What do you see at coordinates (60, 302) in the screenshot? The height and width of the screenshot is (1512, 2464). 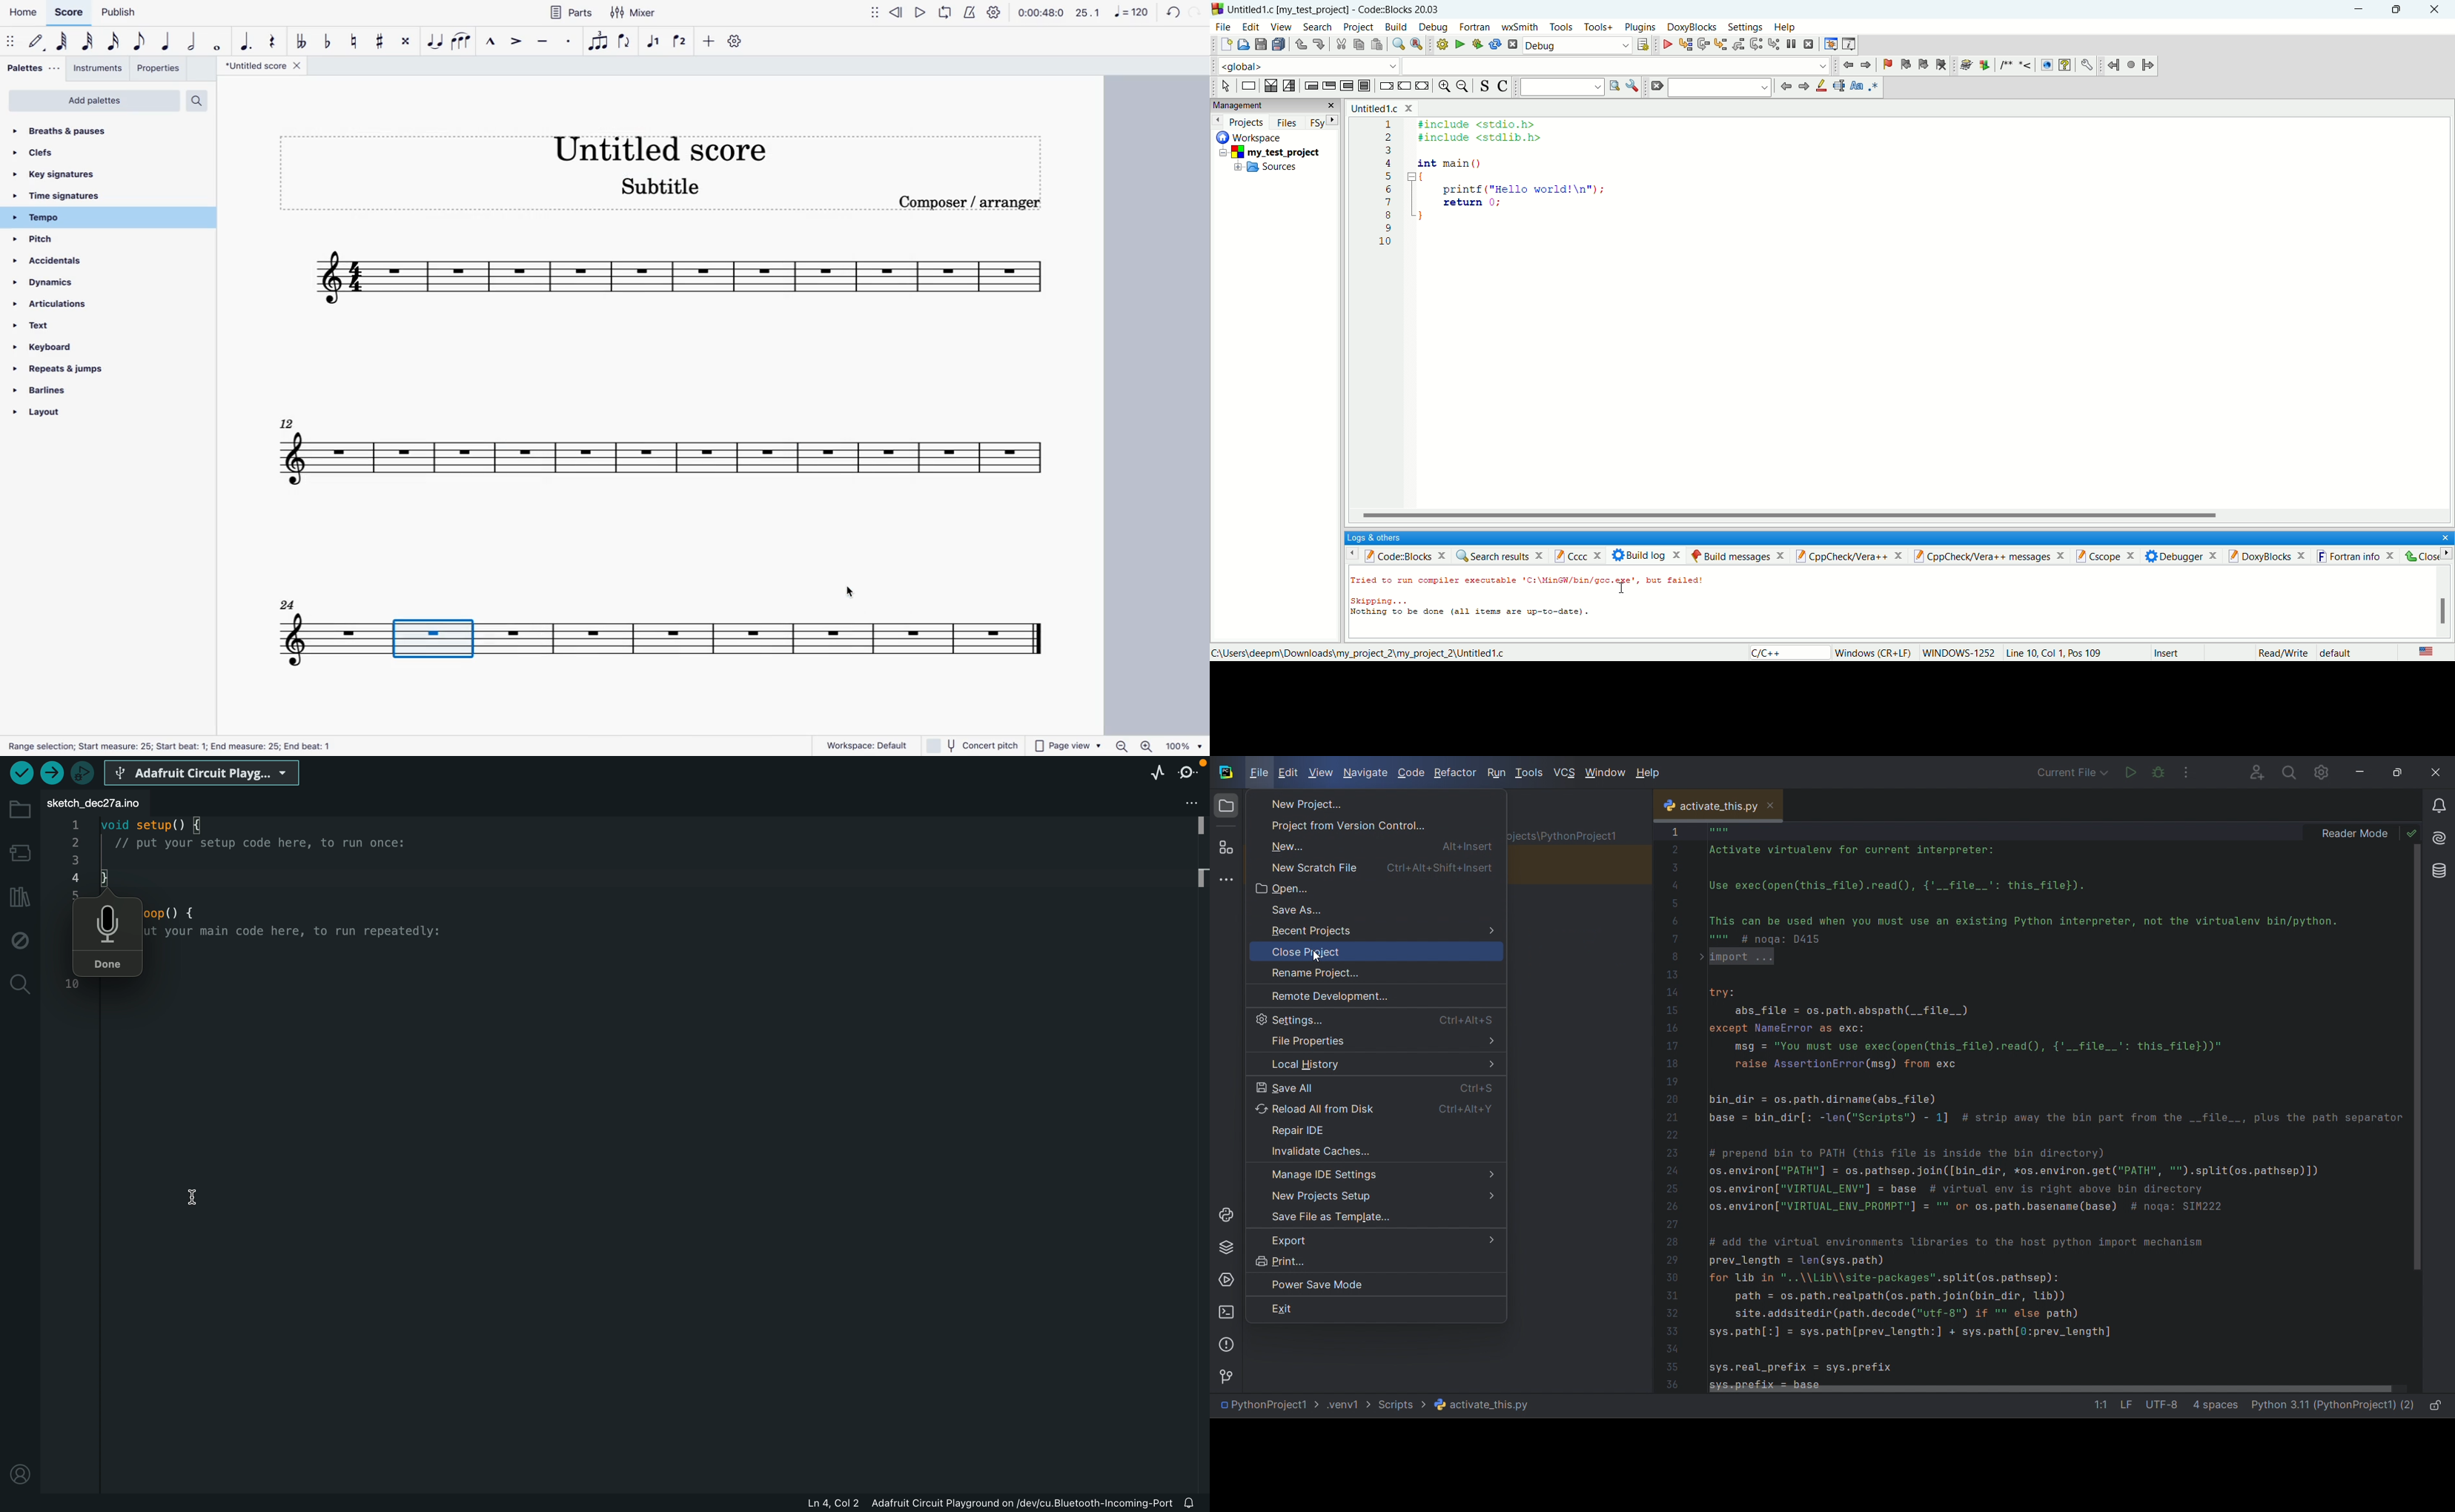 I see `articulations` at bounding box center [60, 302].